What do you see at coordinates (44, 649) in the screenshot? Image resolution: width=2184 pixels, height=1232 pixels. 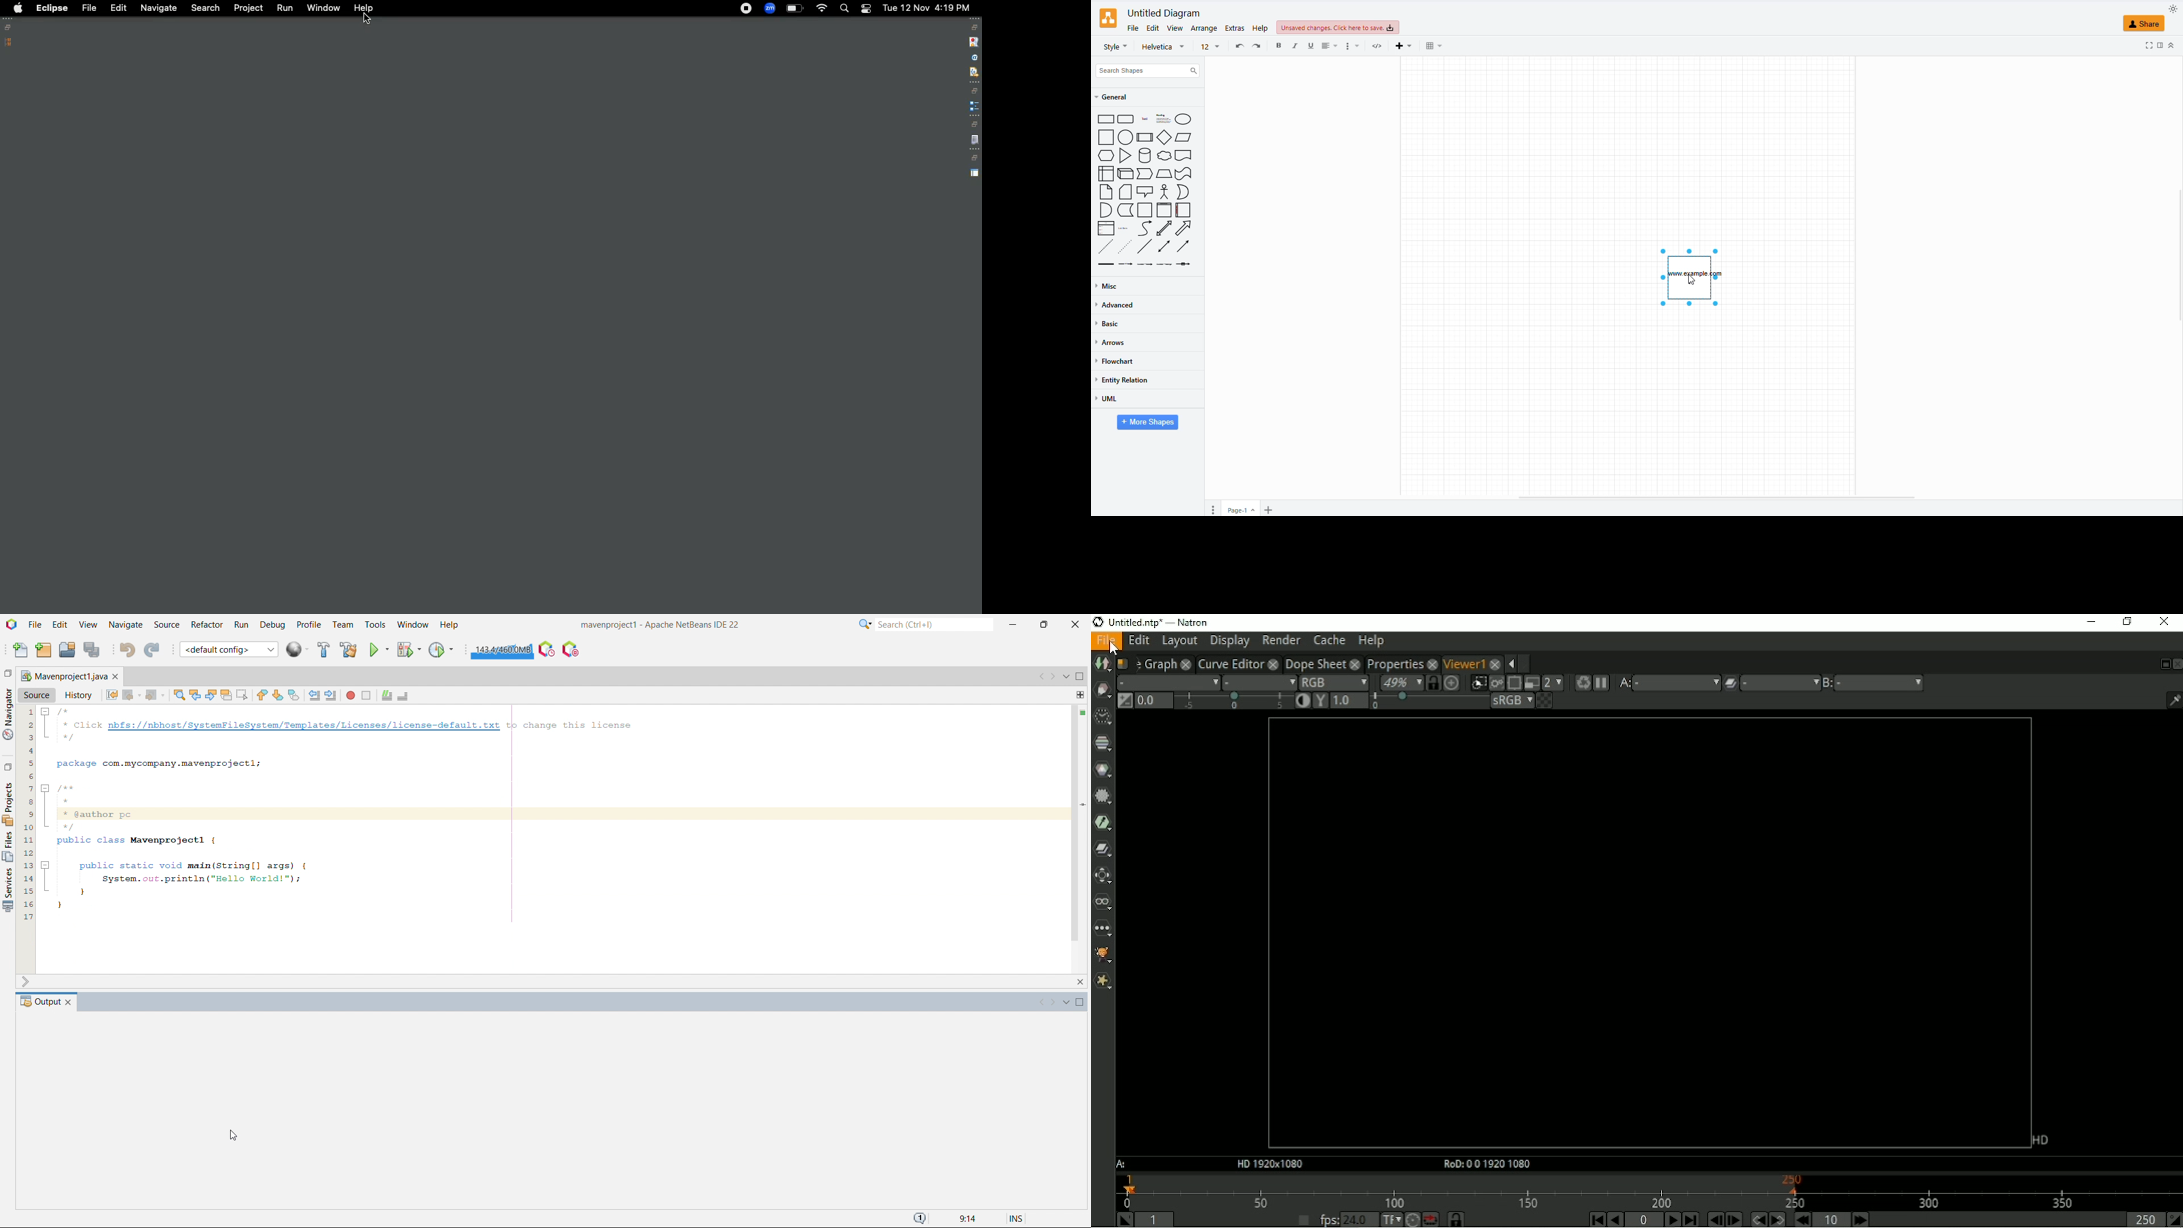 I see `new project` at bounding box center [44, 649].